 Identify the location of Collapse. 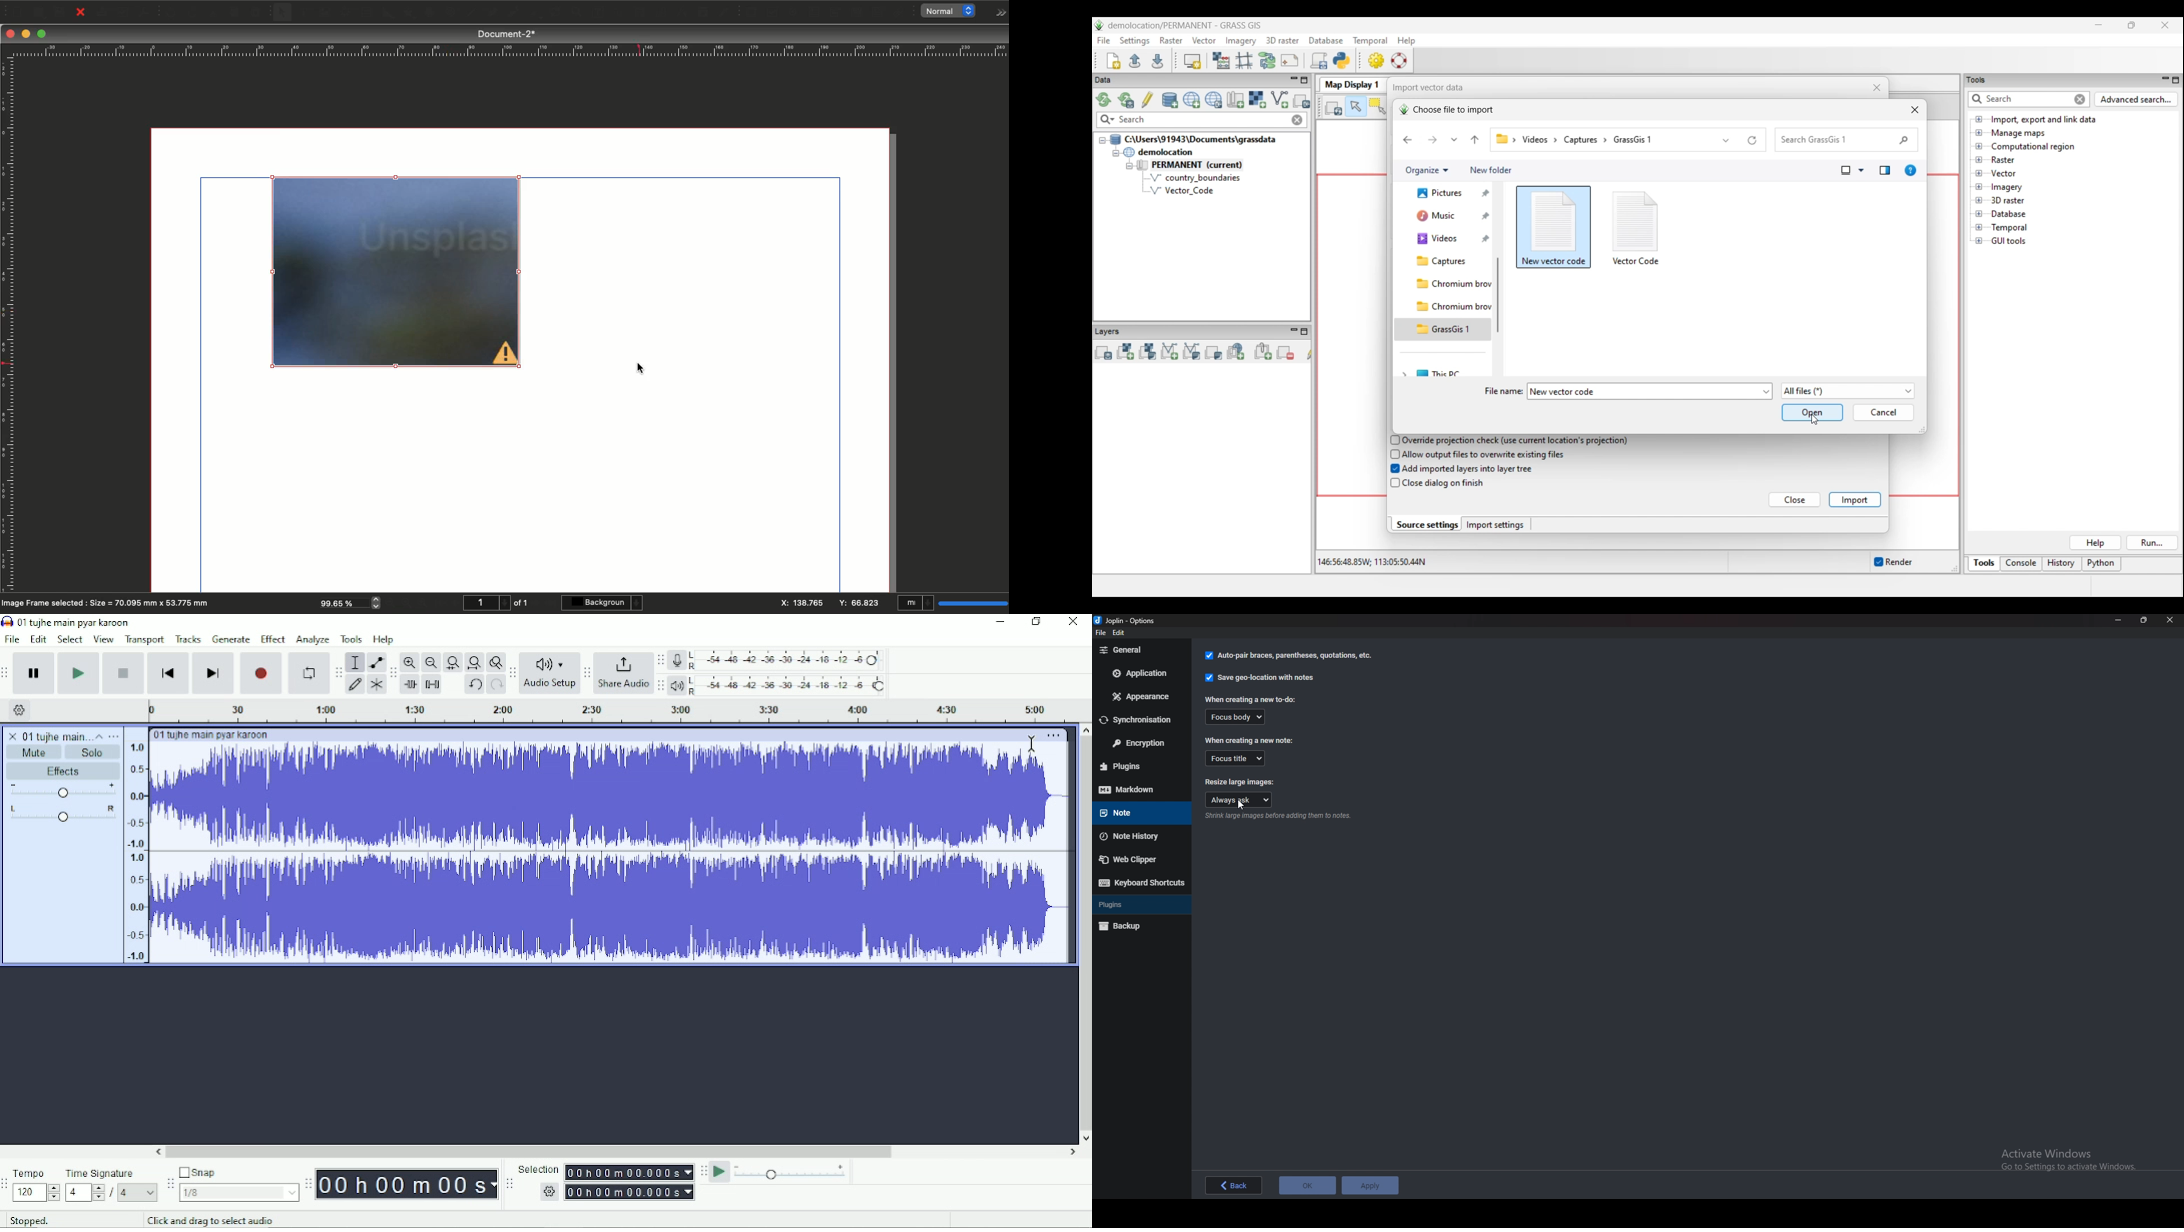
(101, 737).